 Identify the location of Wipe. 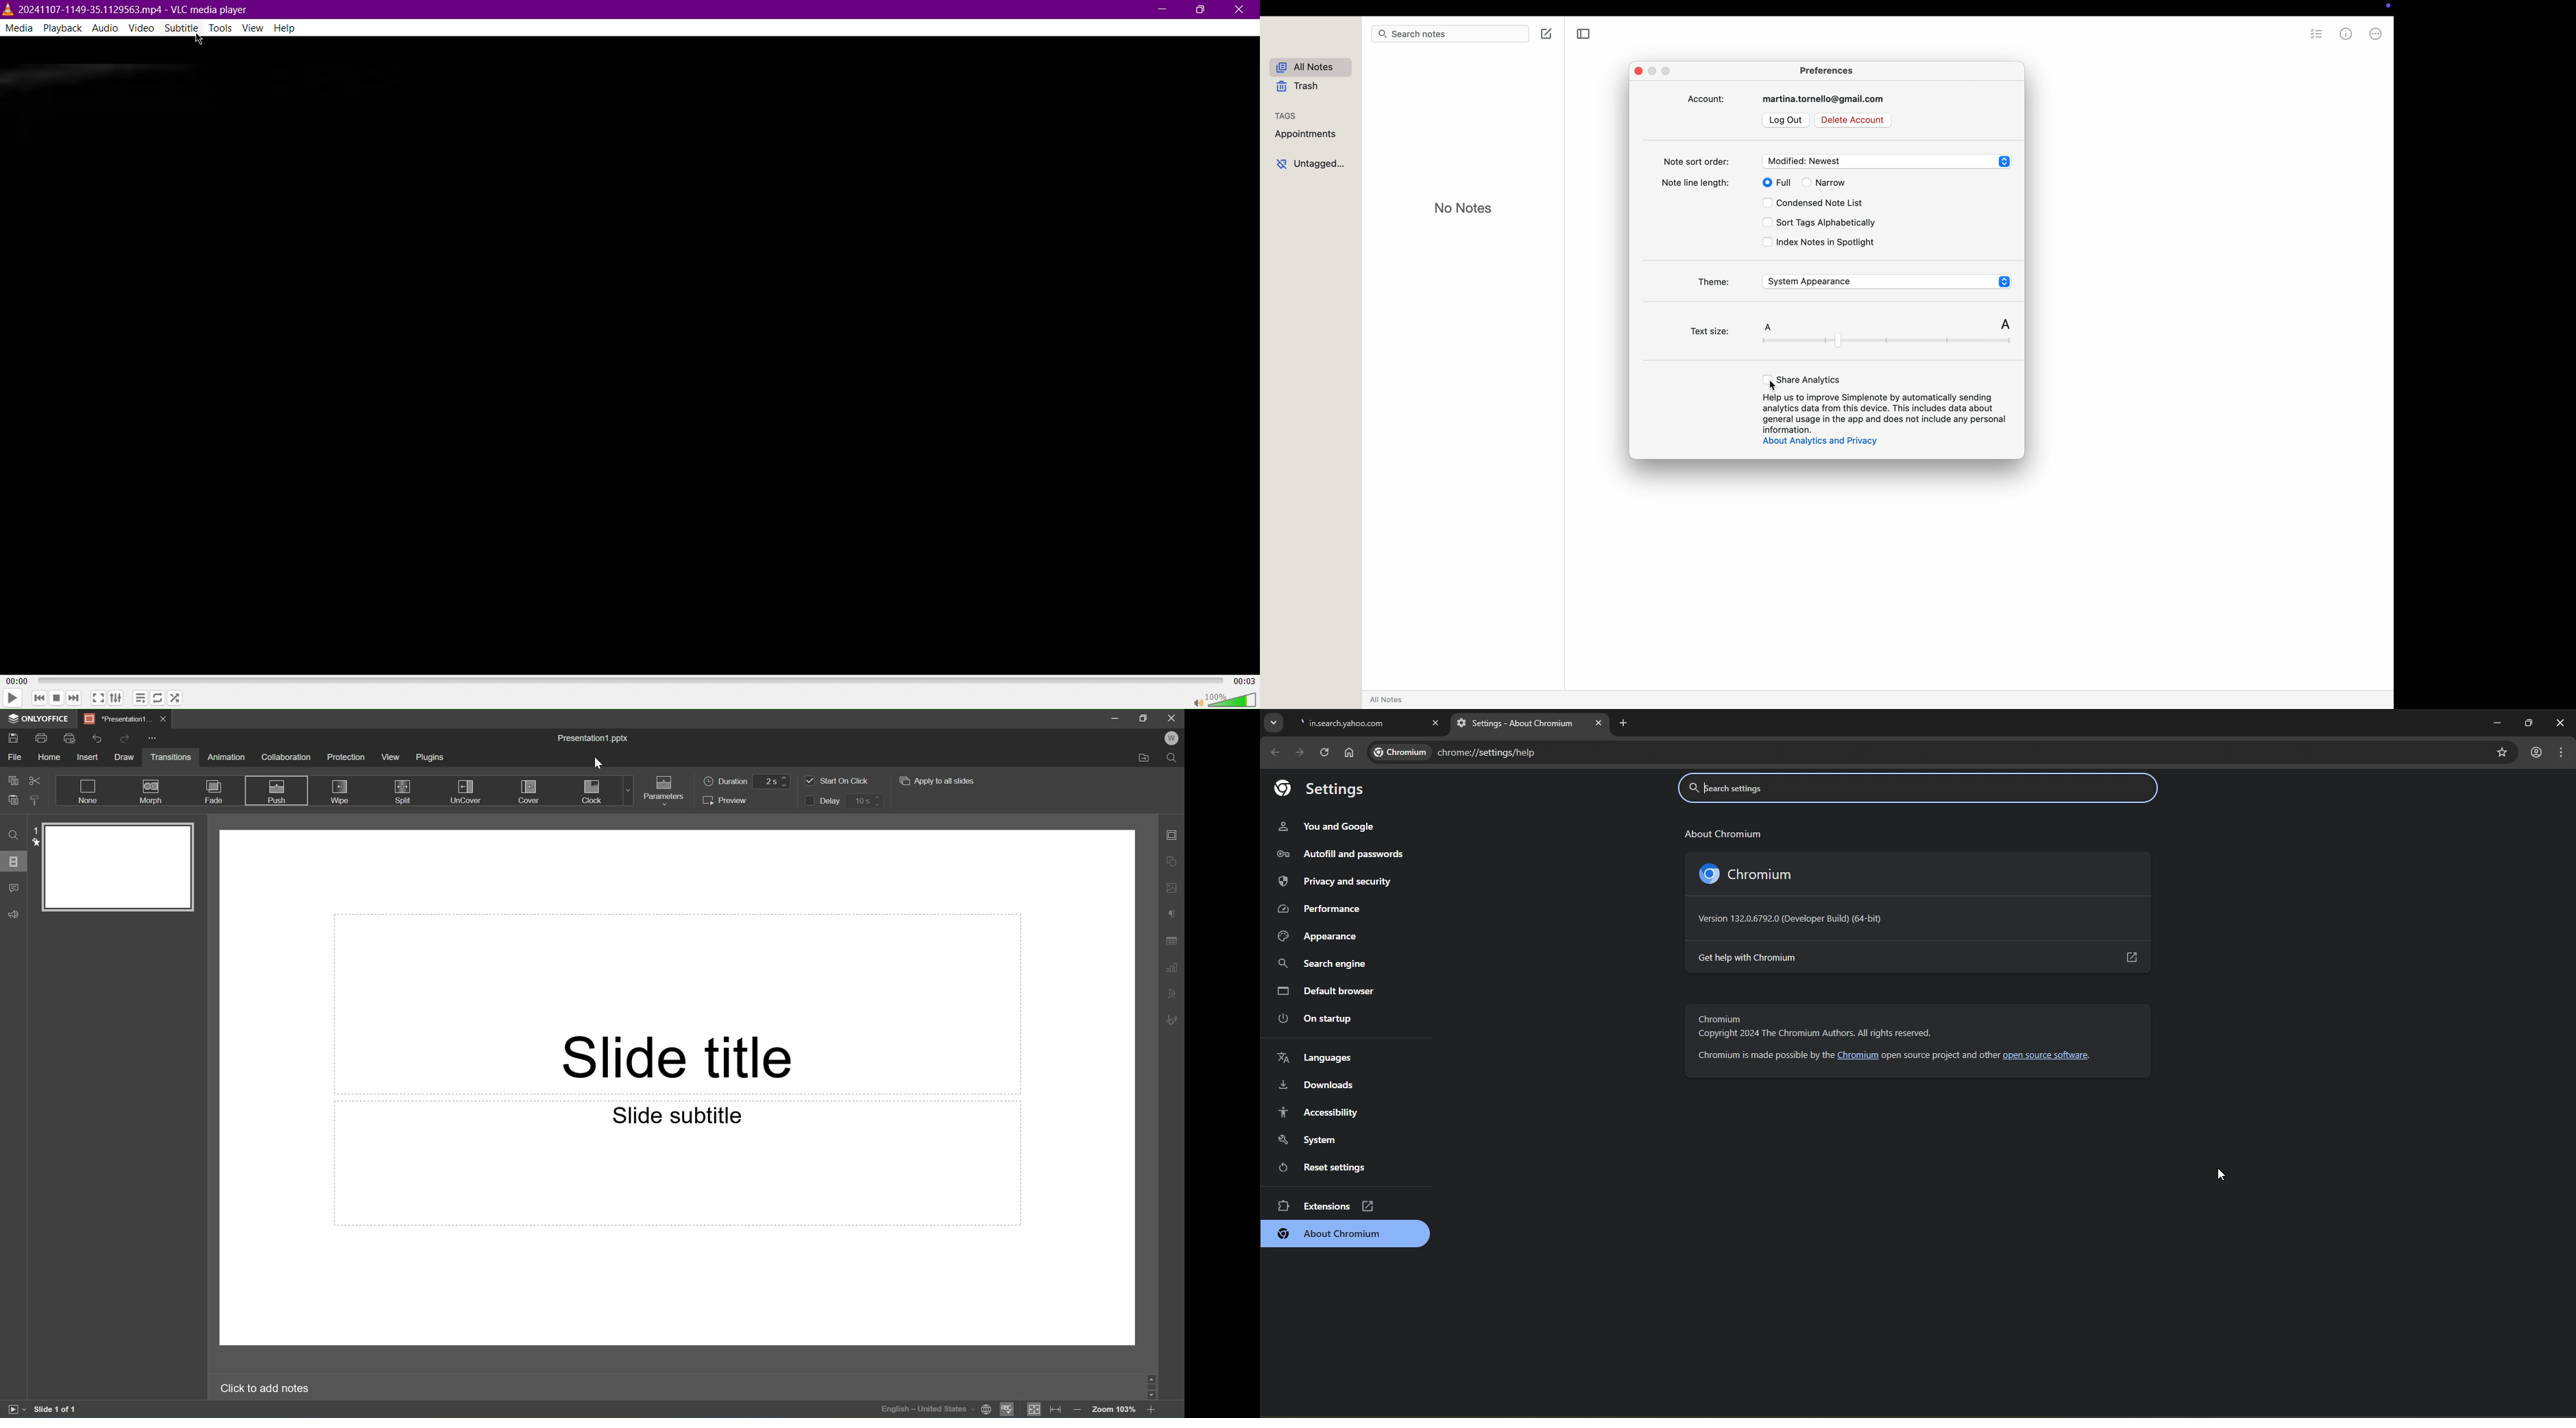
(339, 792).